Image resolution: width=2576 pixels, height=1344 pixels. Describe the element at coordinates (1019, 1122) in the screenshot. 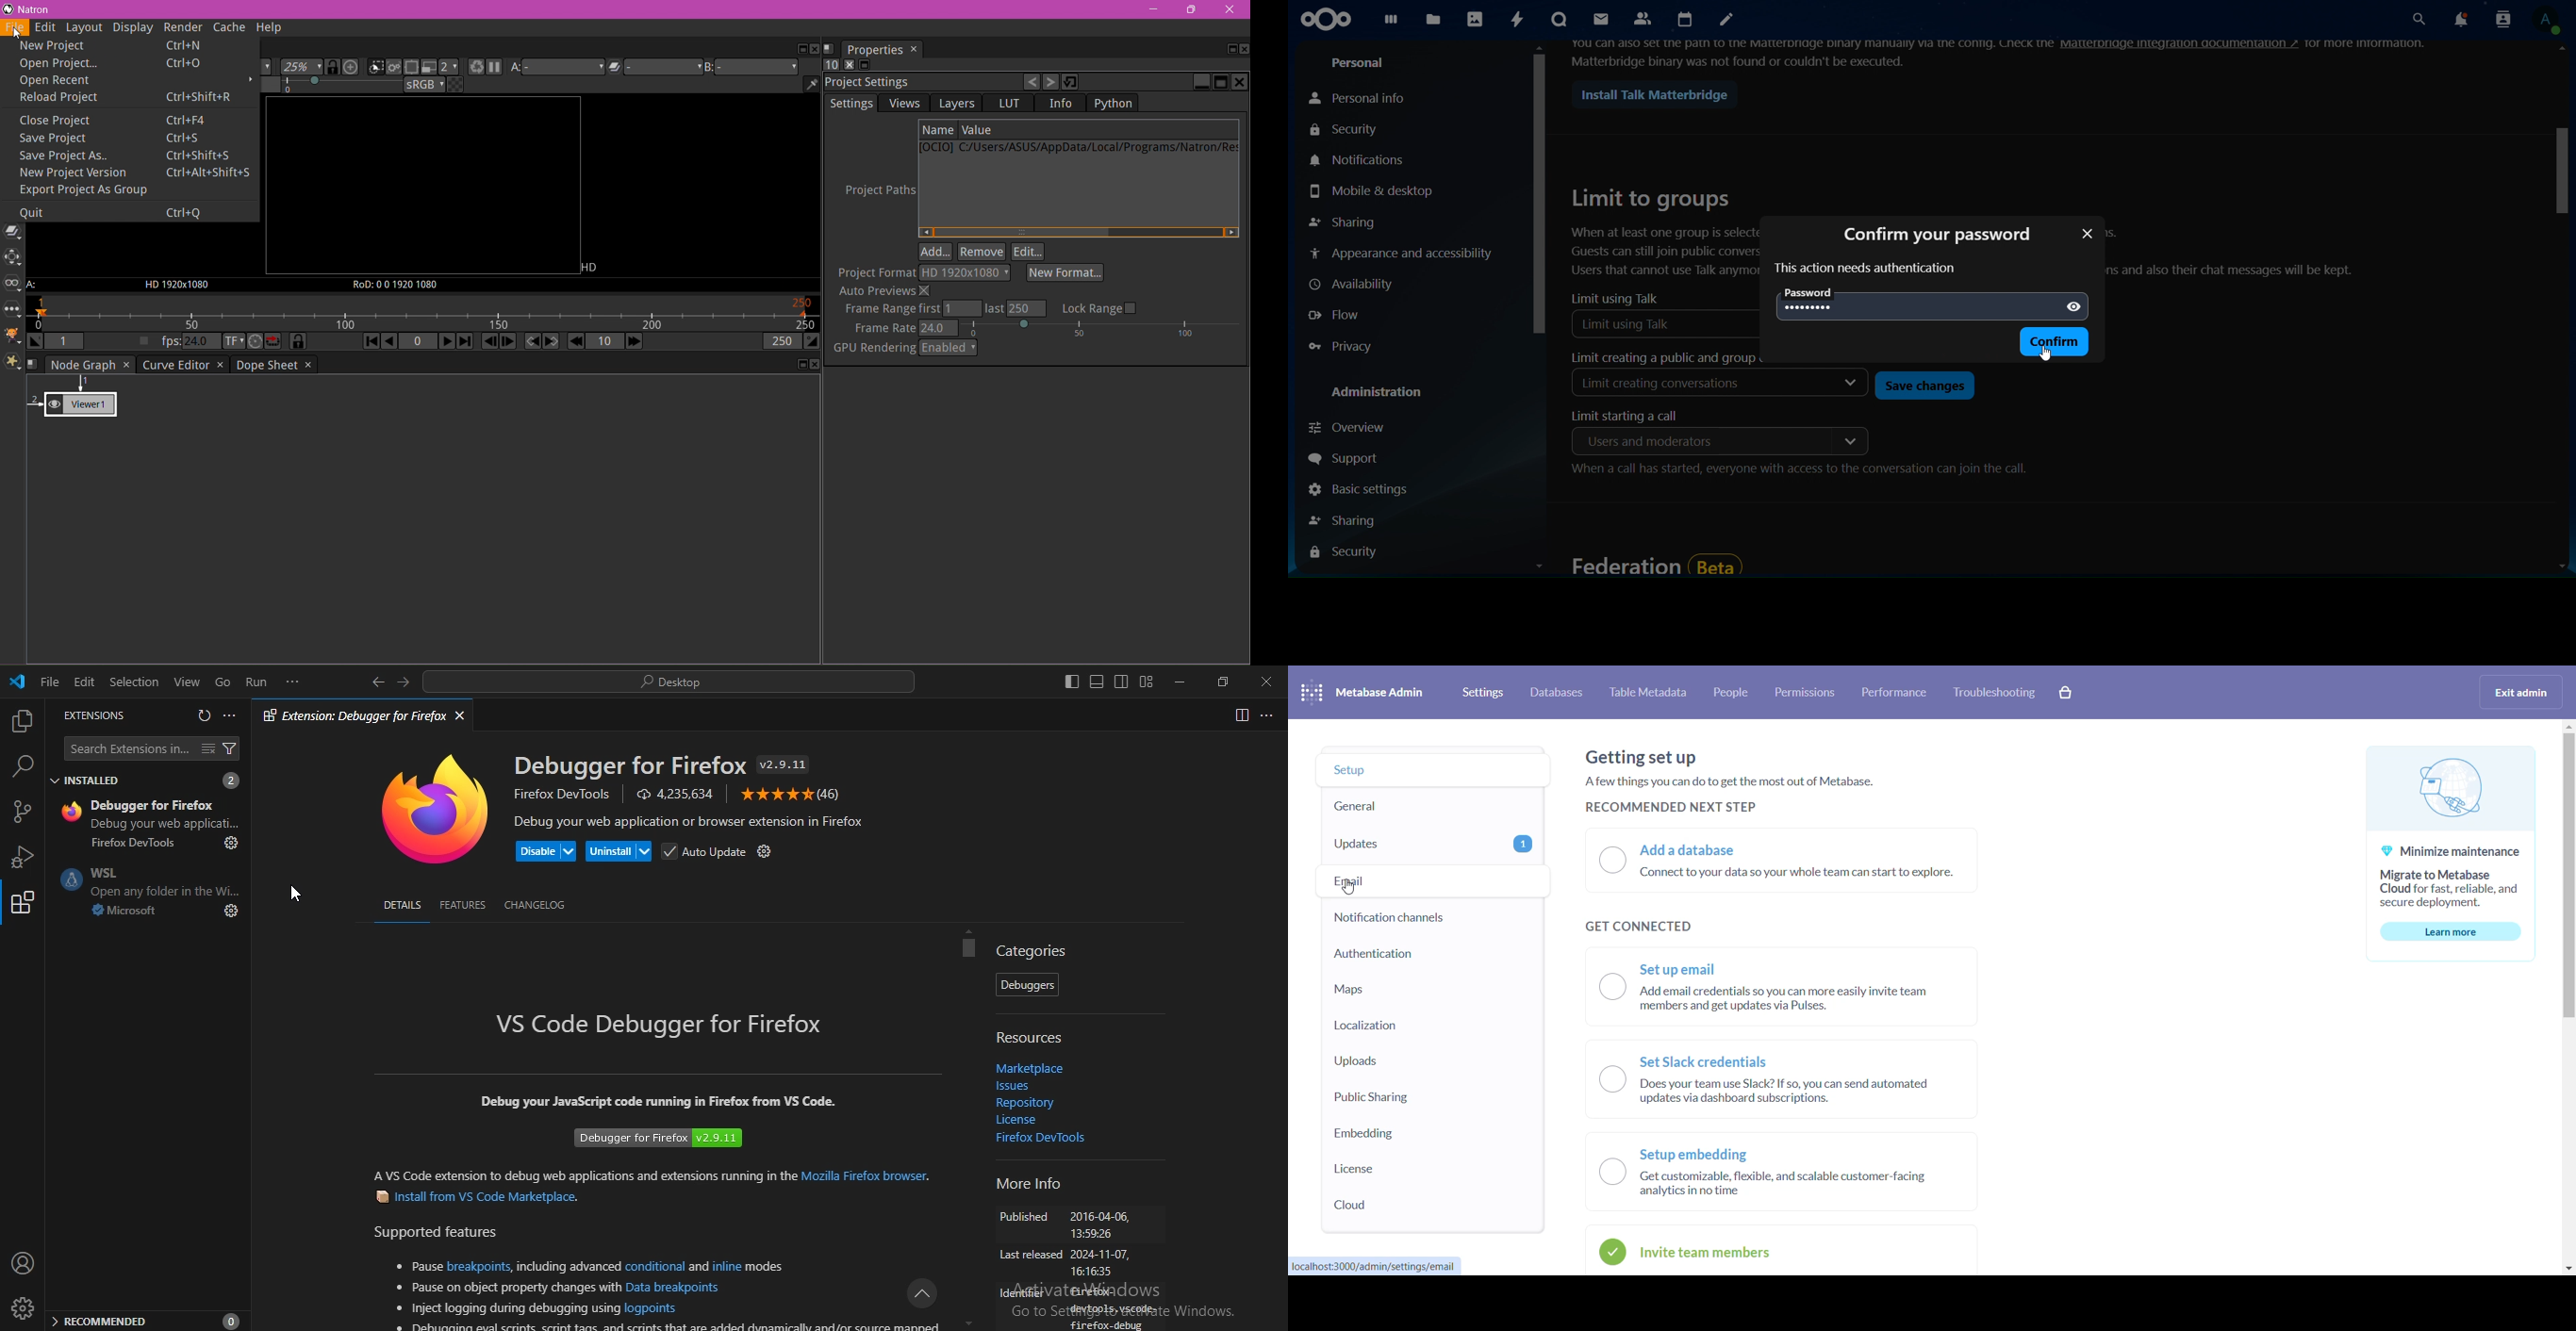

I see `license` at that location.